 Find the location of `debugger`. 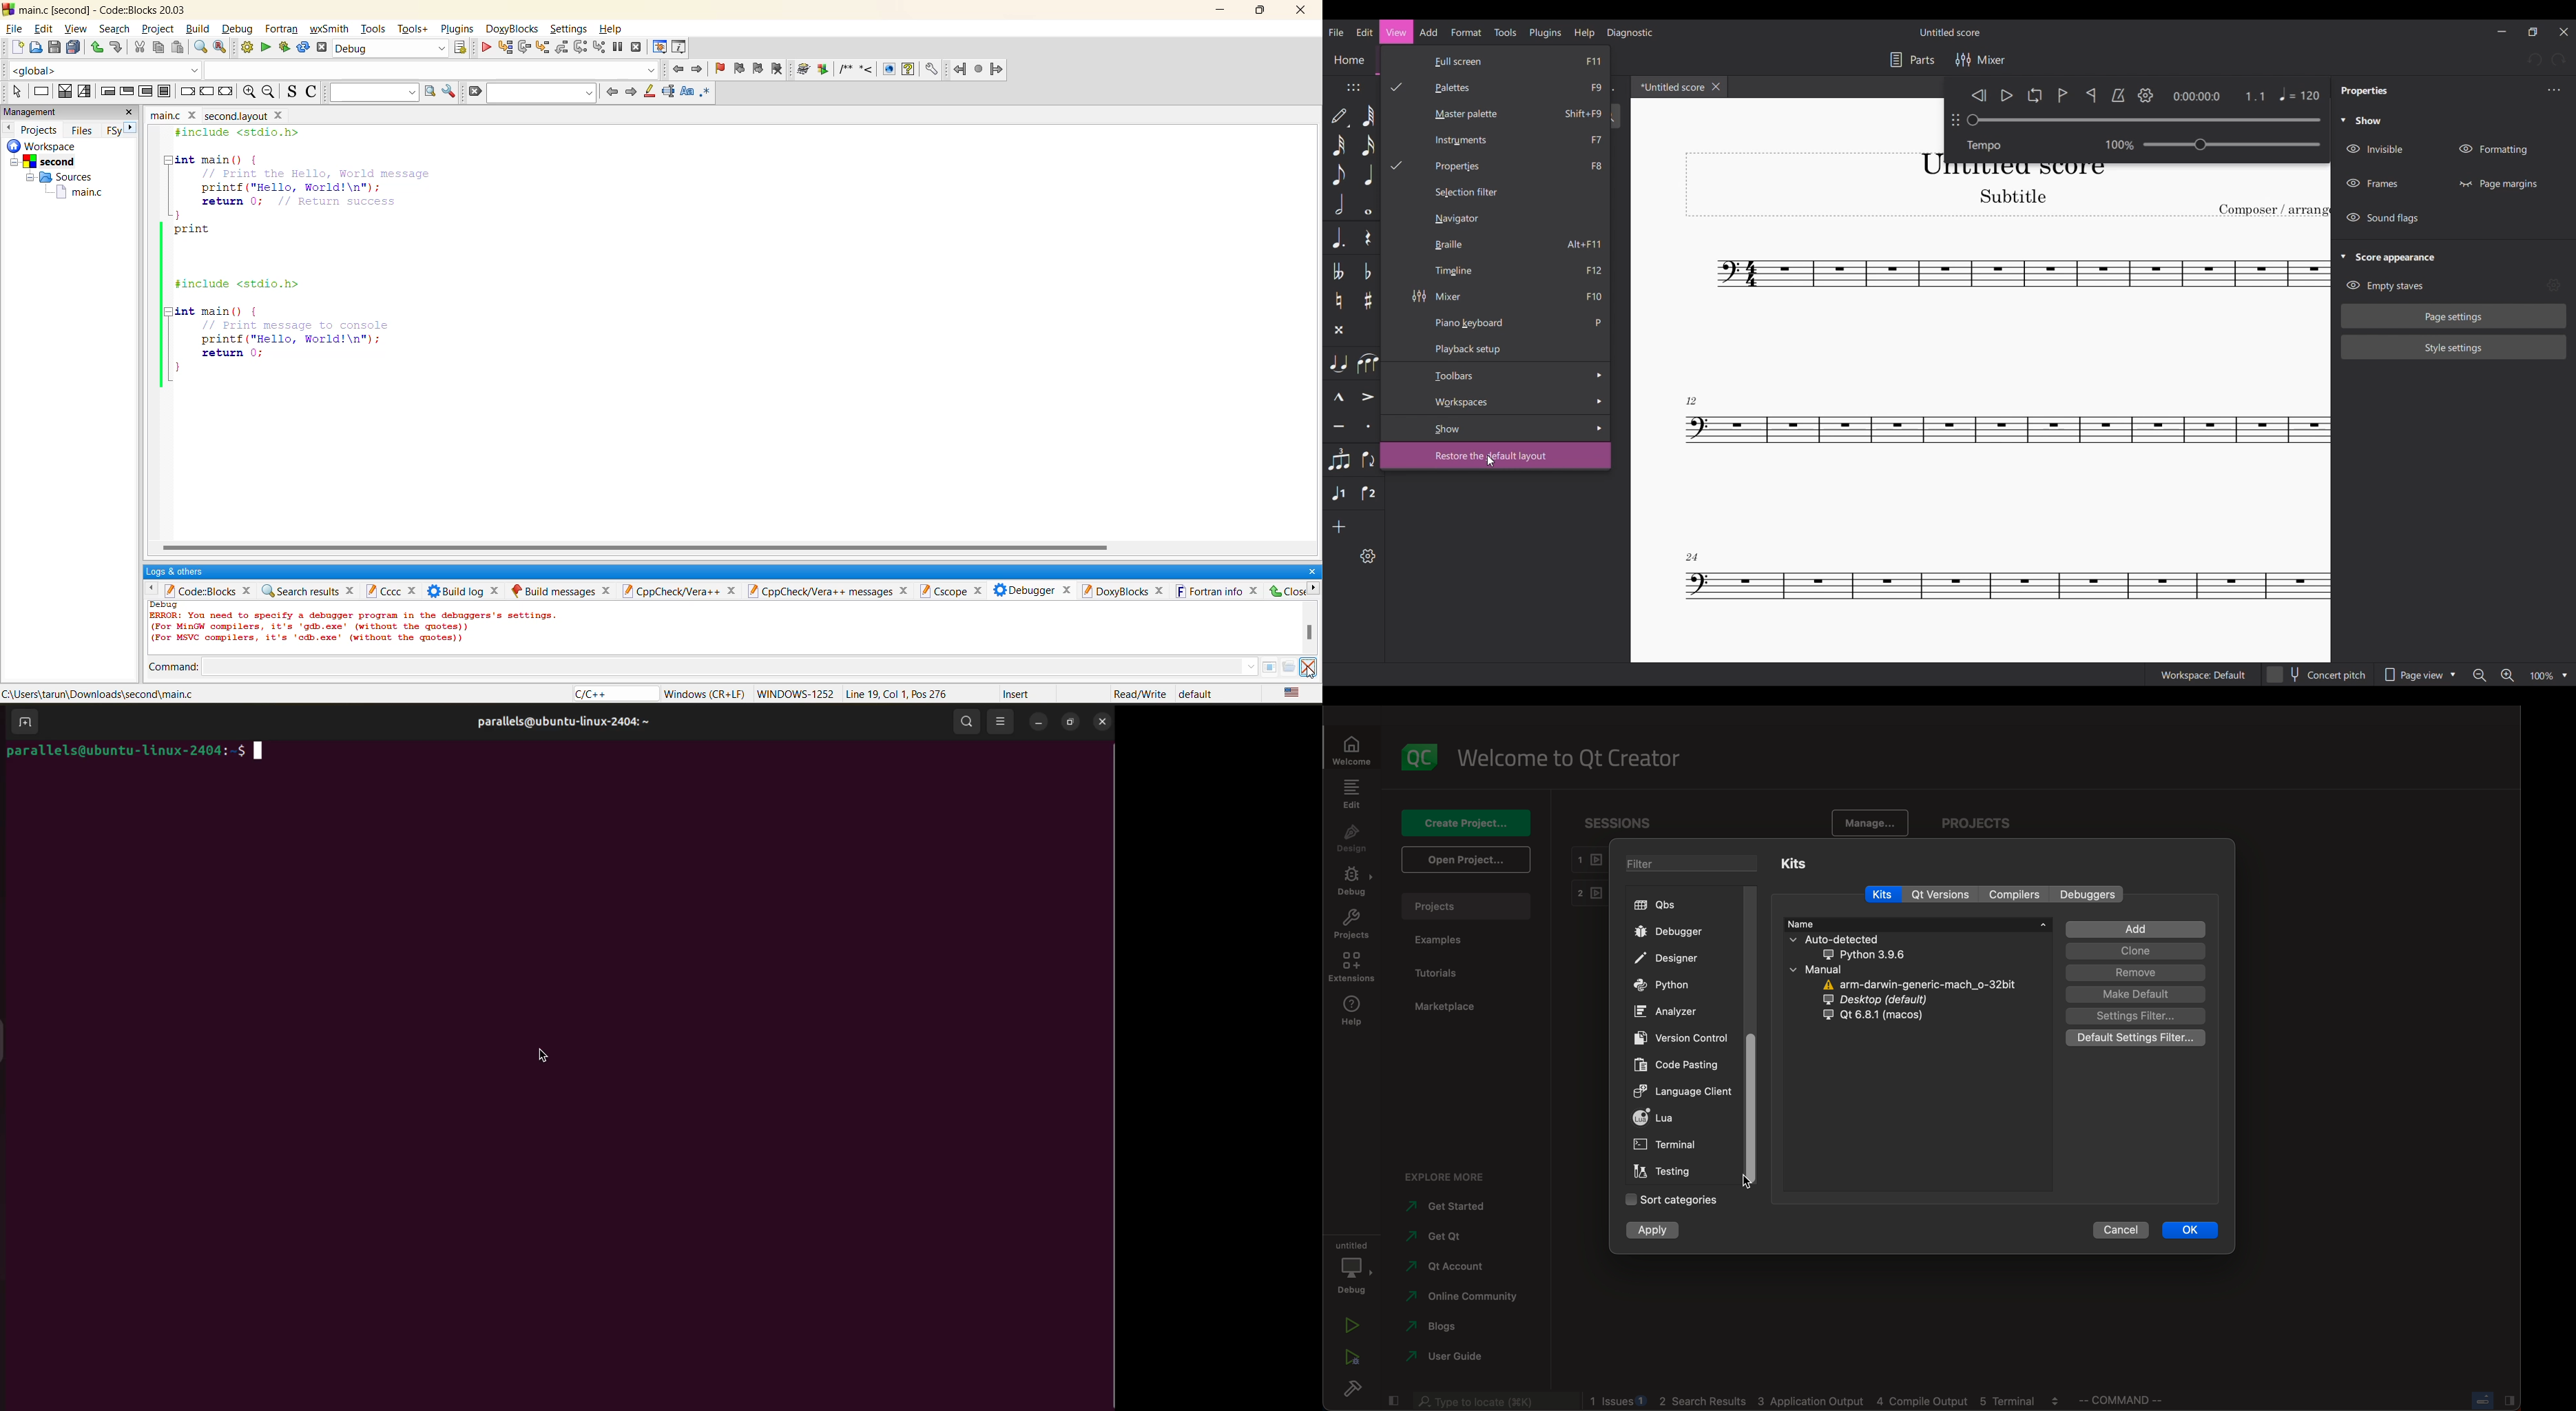

debugger is located at coordinates (1035, 592).